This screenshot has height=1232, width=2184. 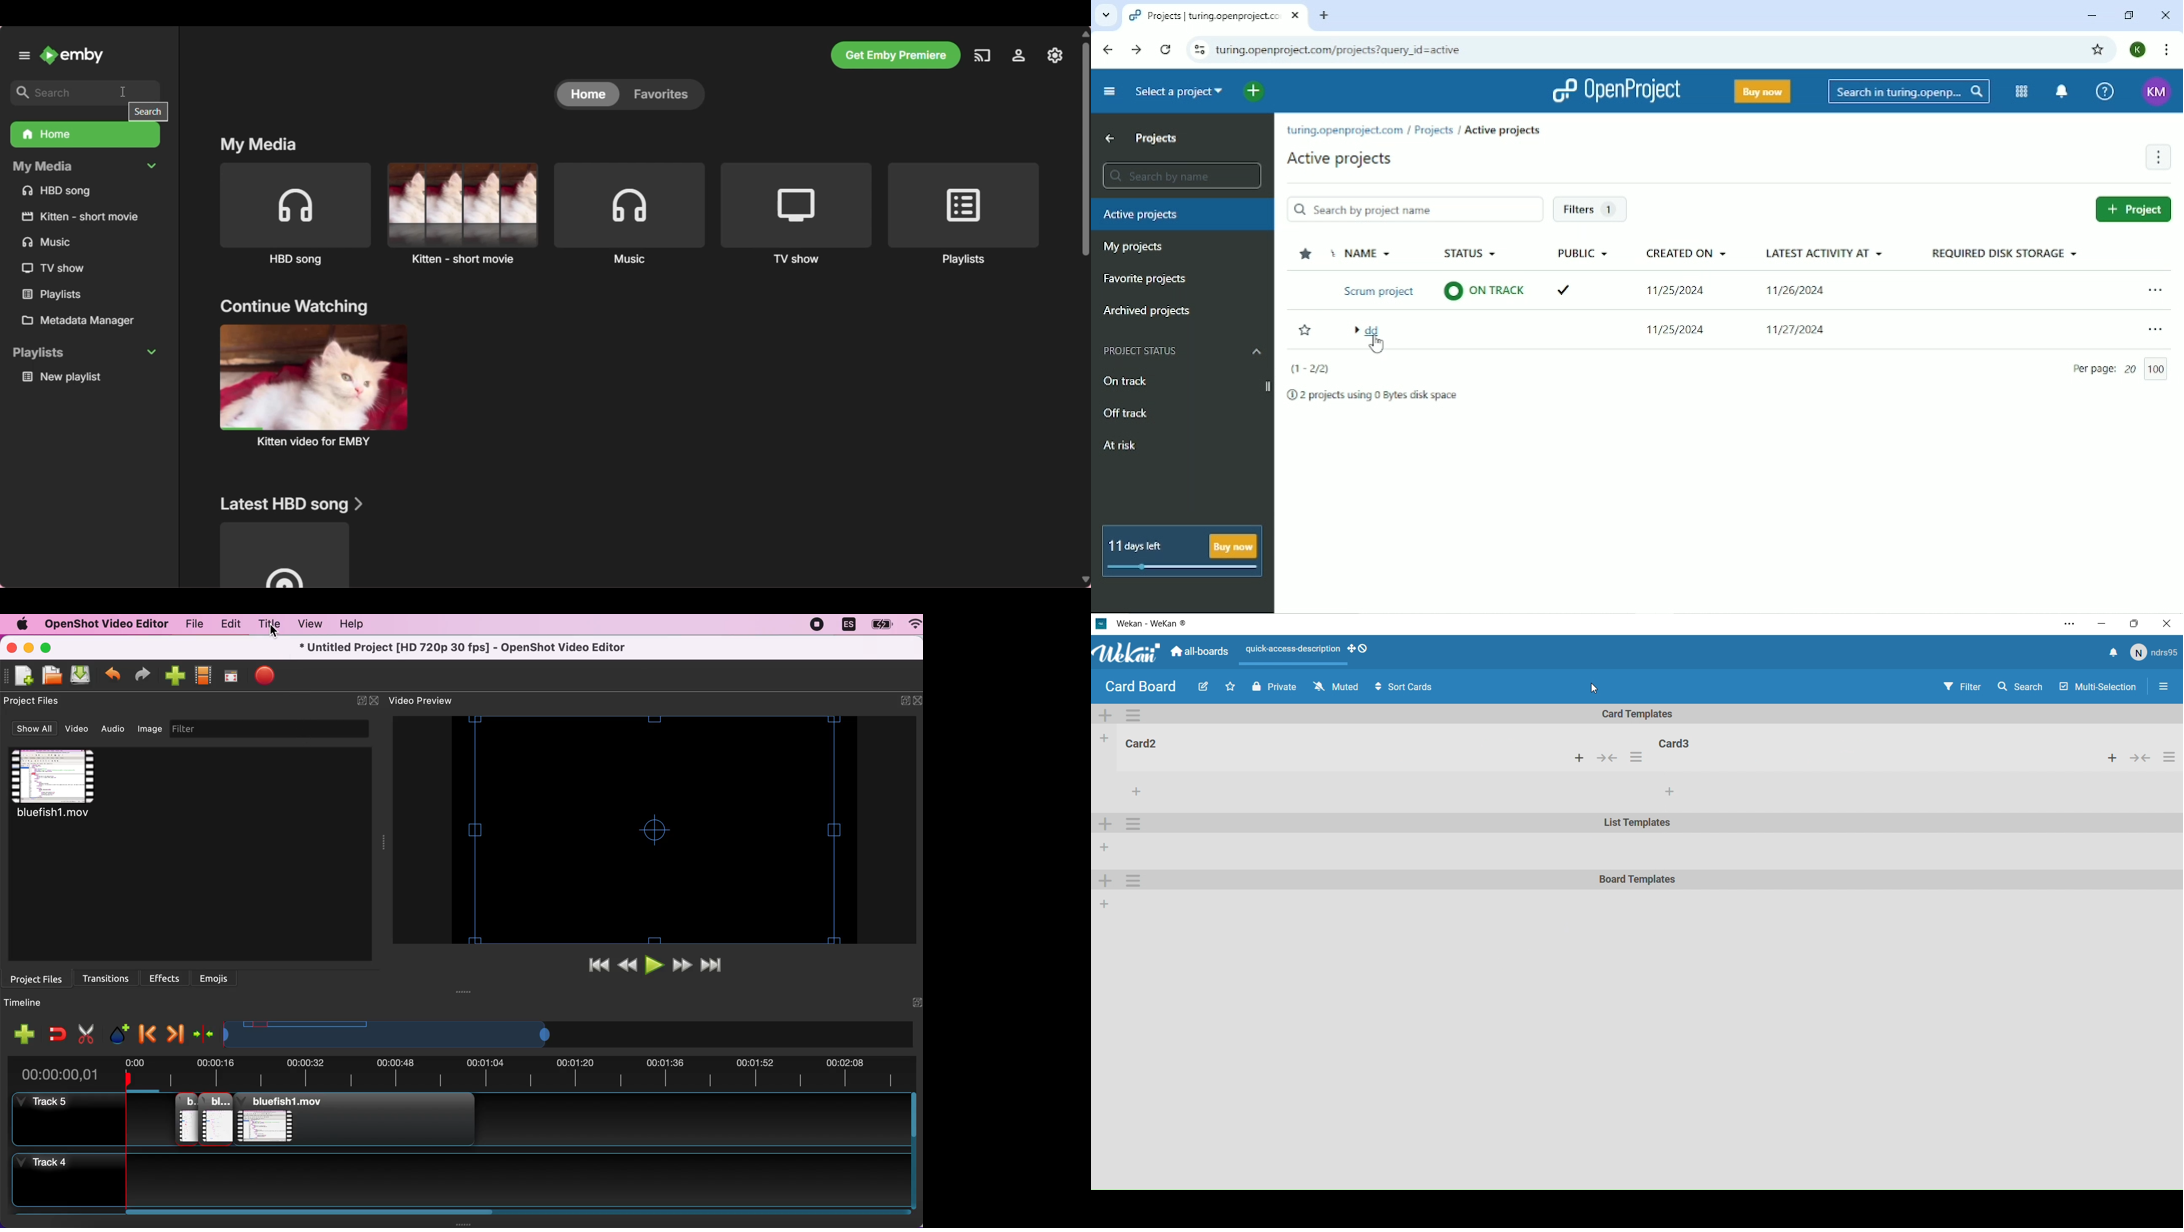 What do you see at coordinates (1636, 758) in the screenshot?
I see `actions` at bounding box center [1636, 758].